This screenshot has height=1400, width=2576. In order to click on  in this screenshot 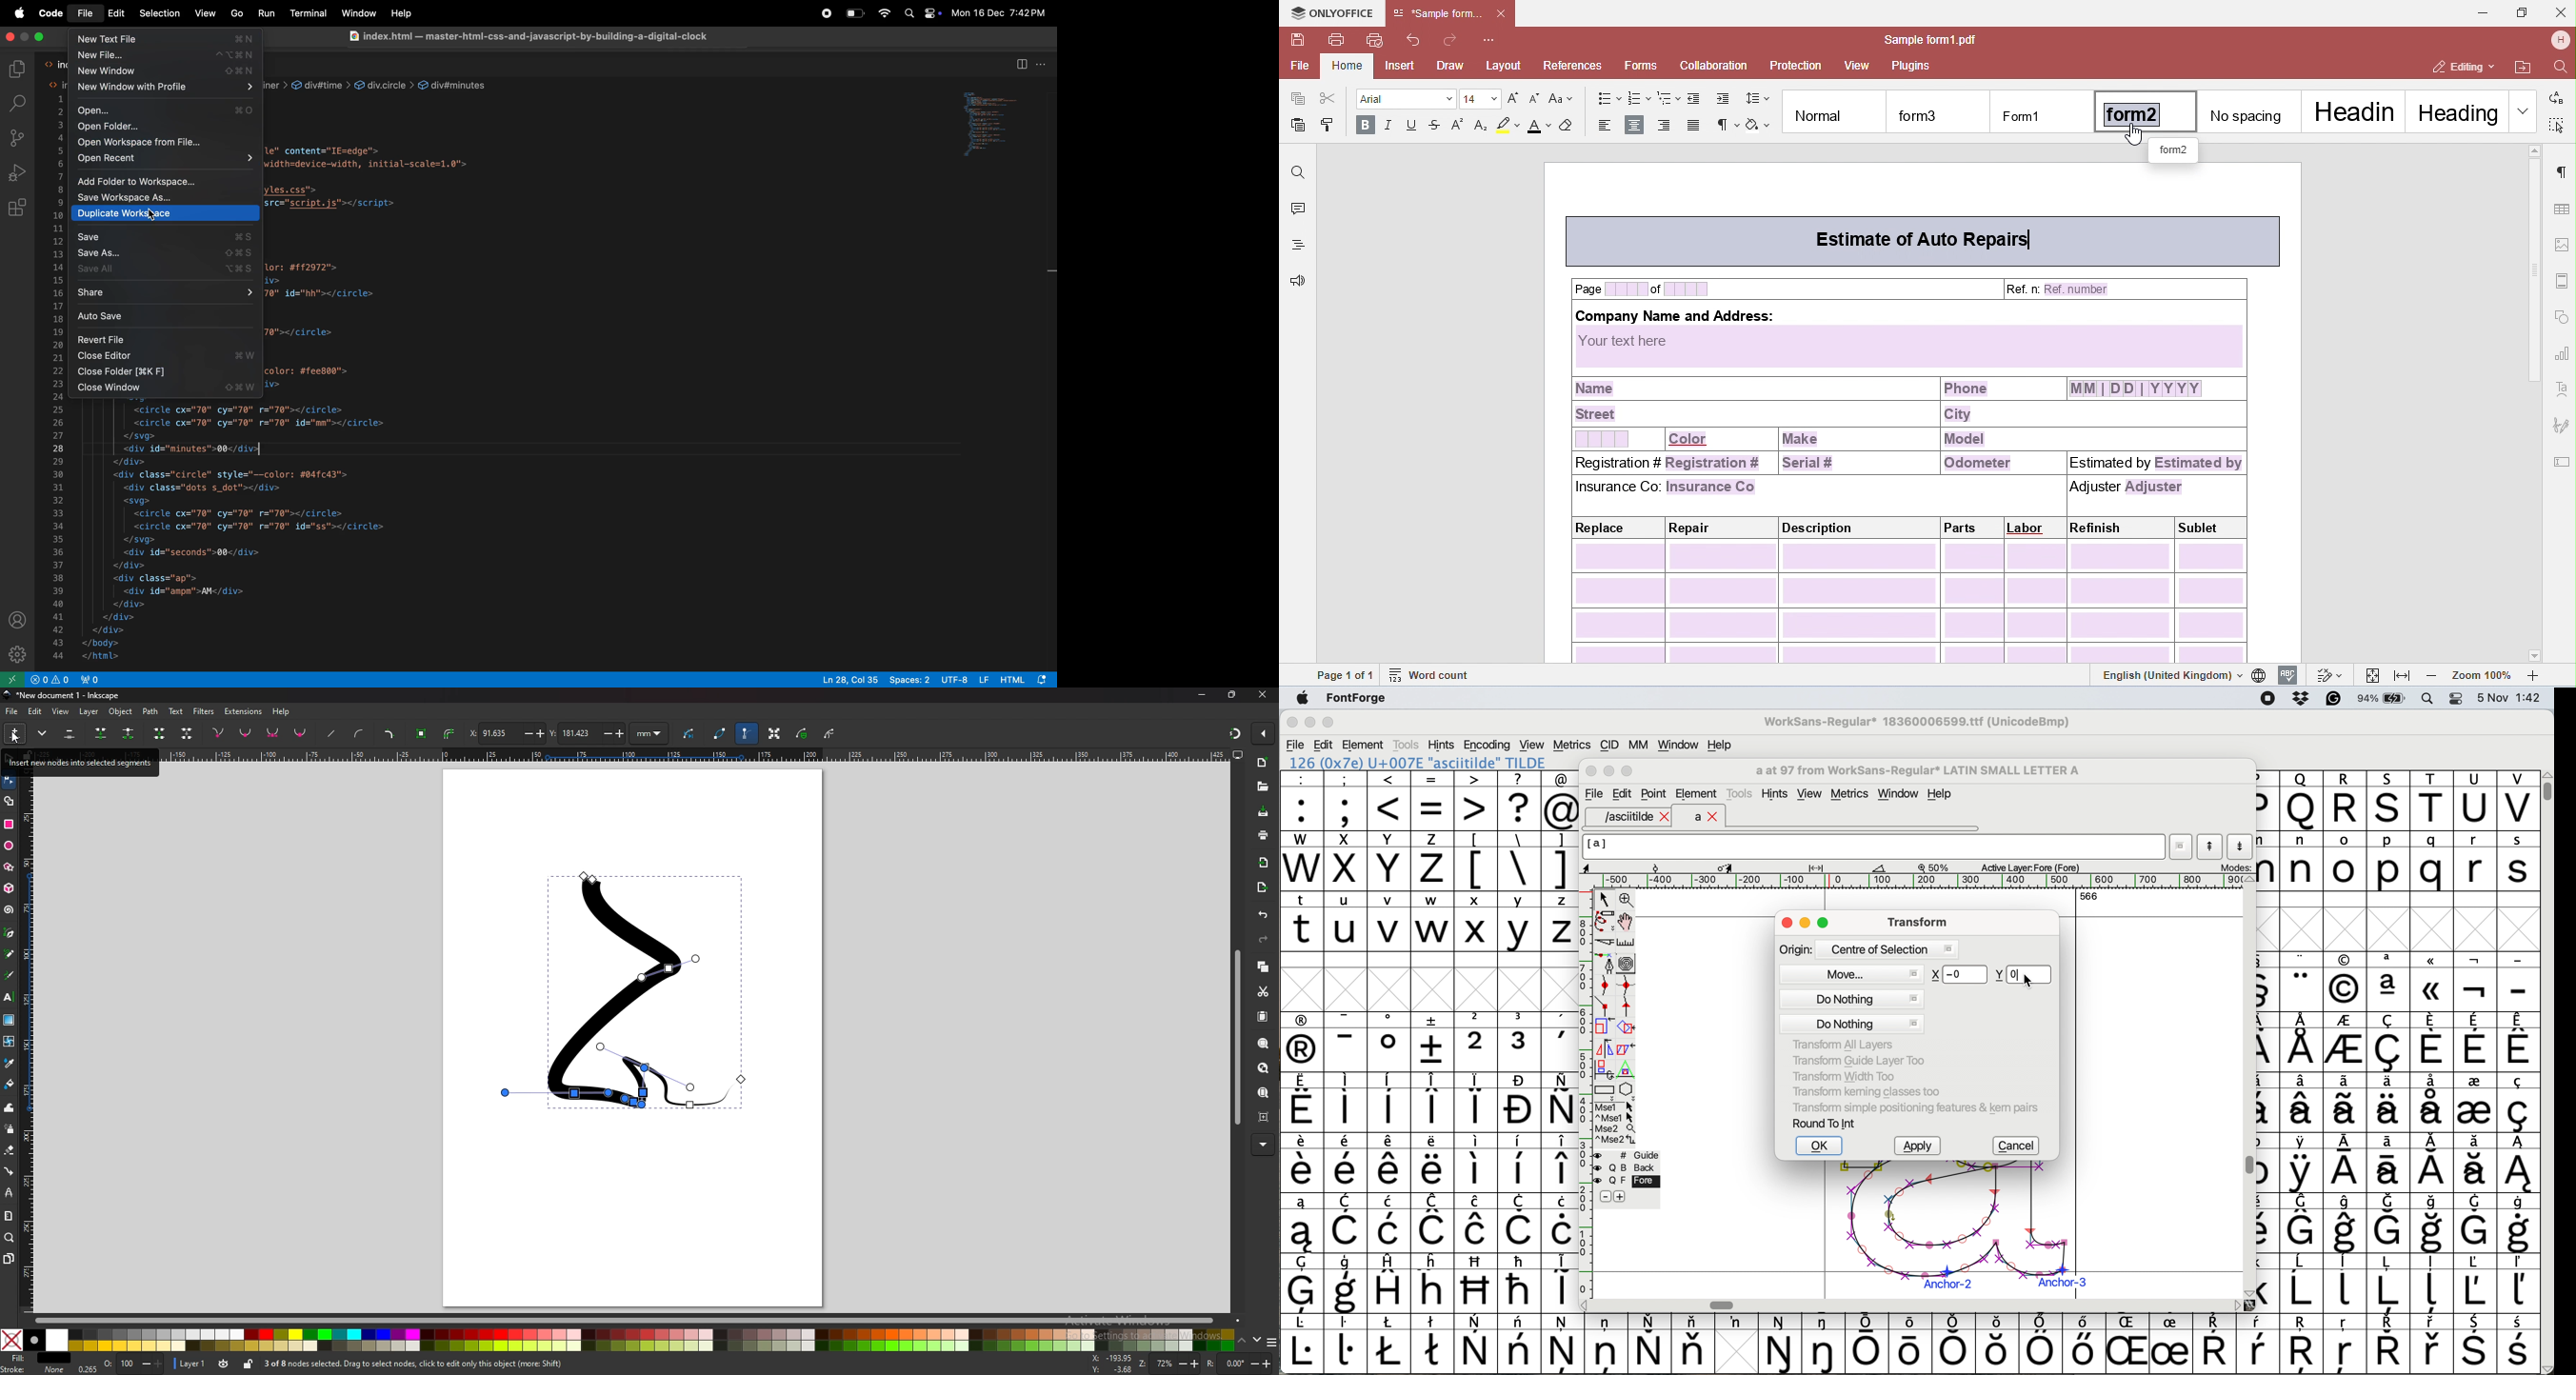, I will do `click(165, 357)`.